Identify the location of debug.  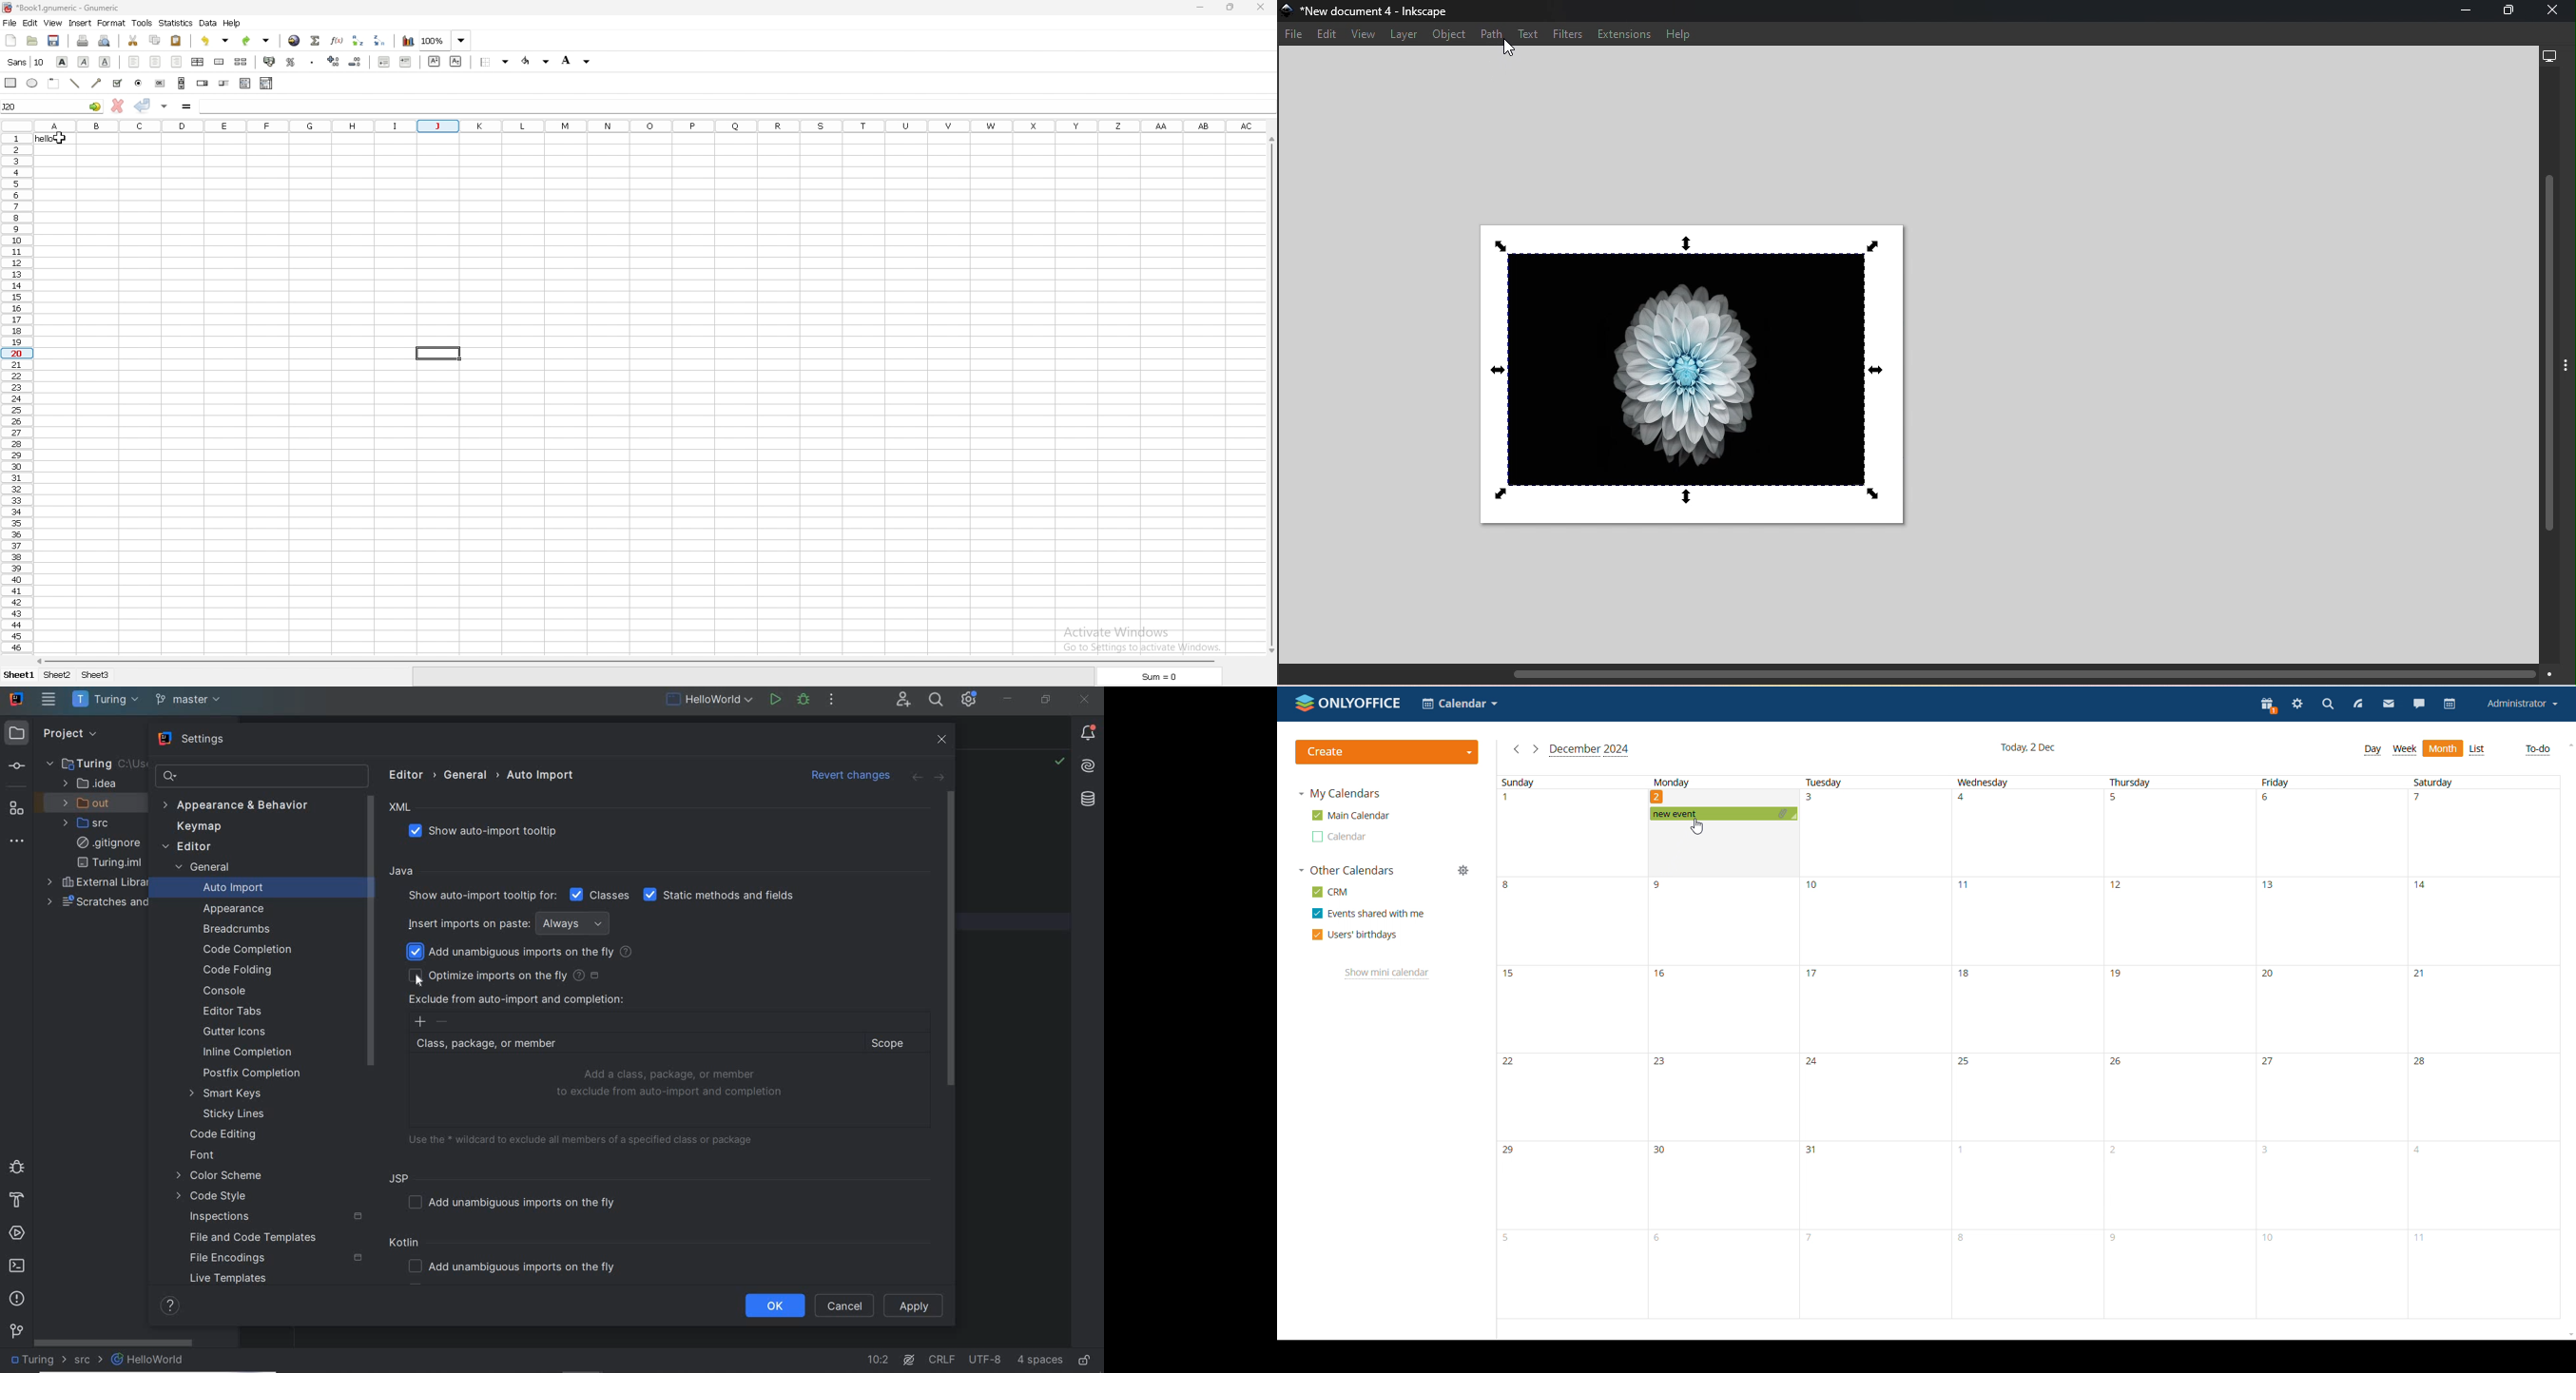
(15, 1166).